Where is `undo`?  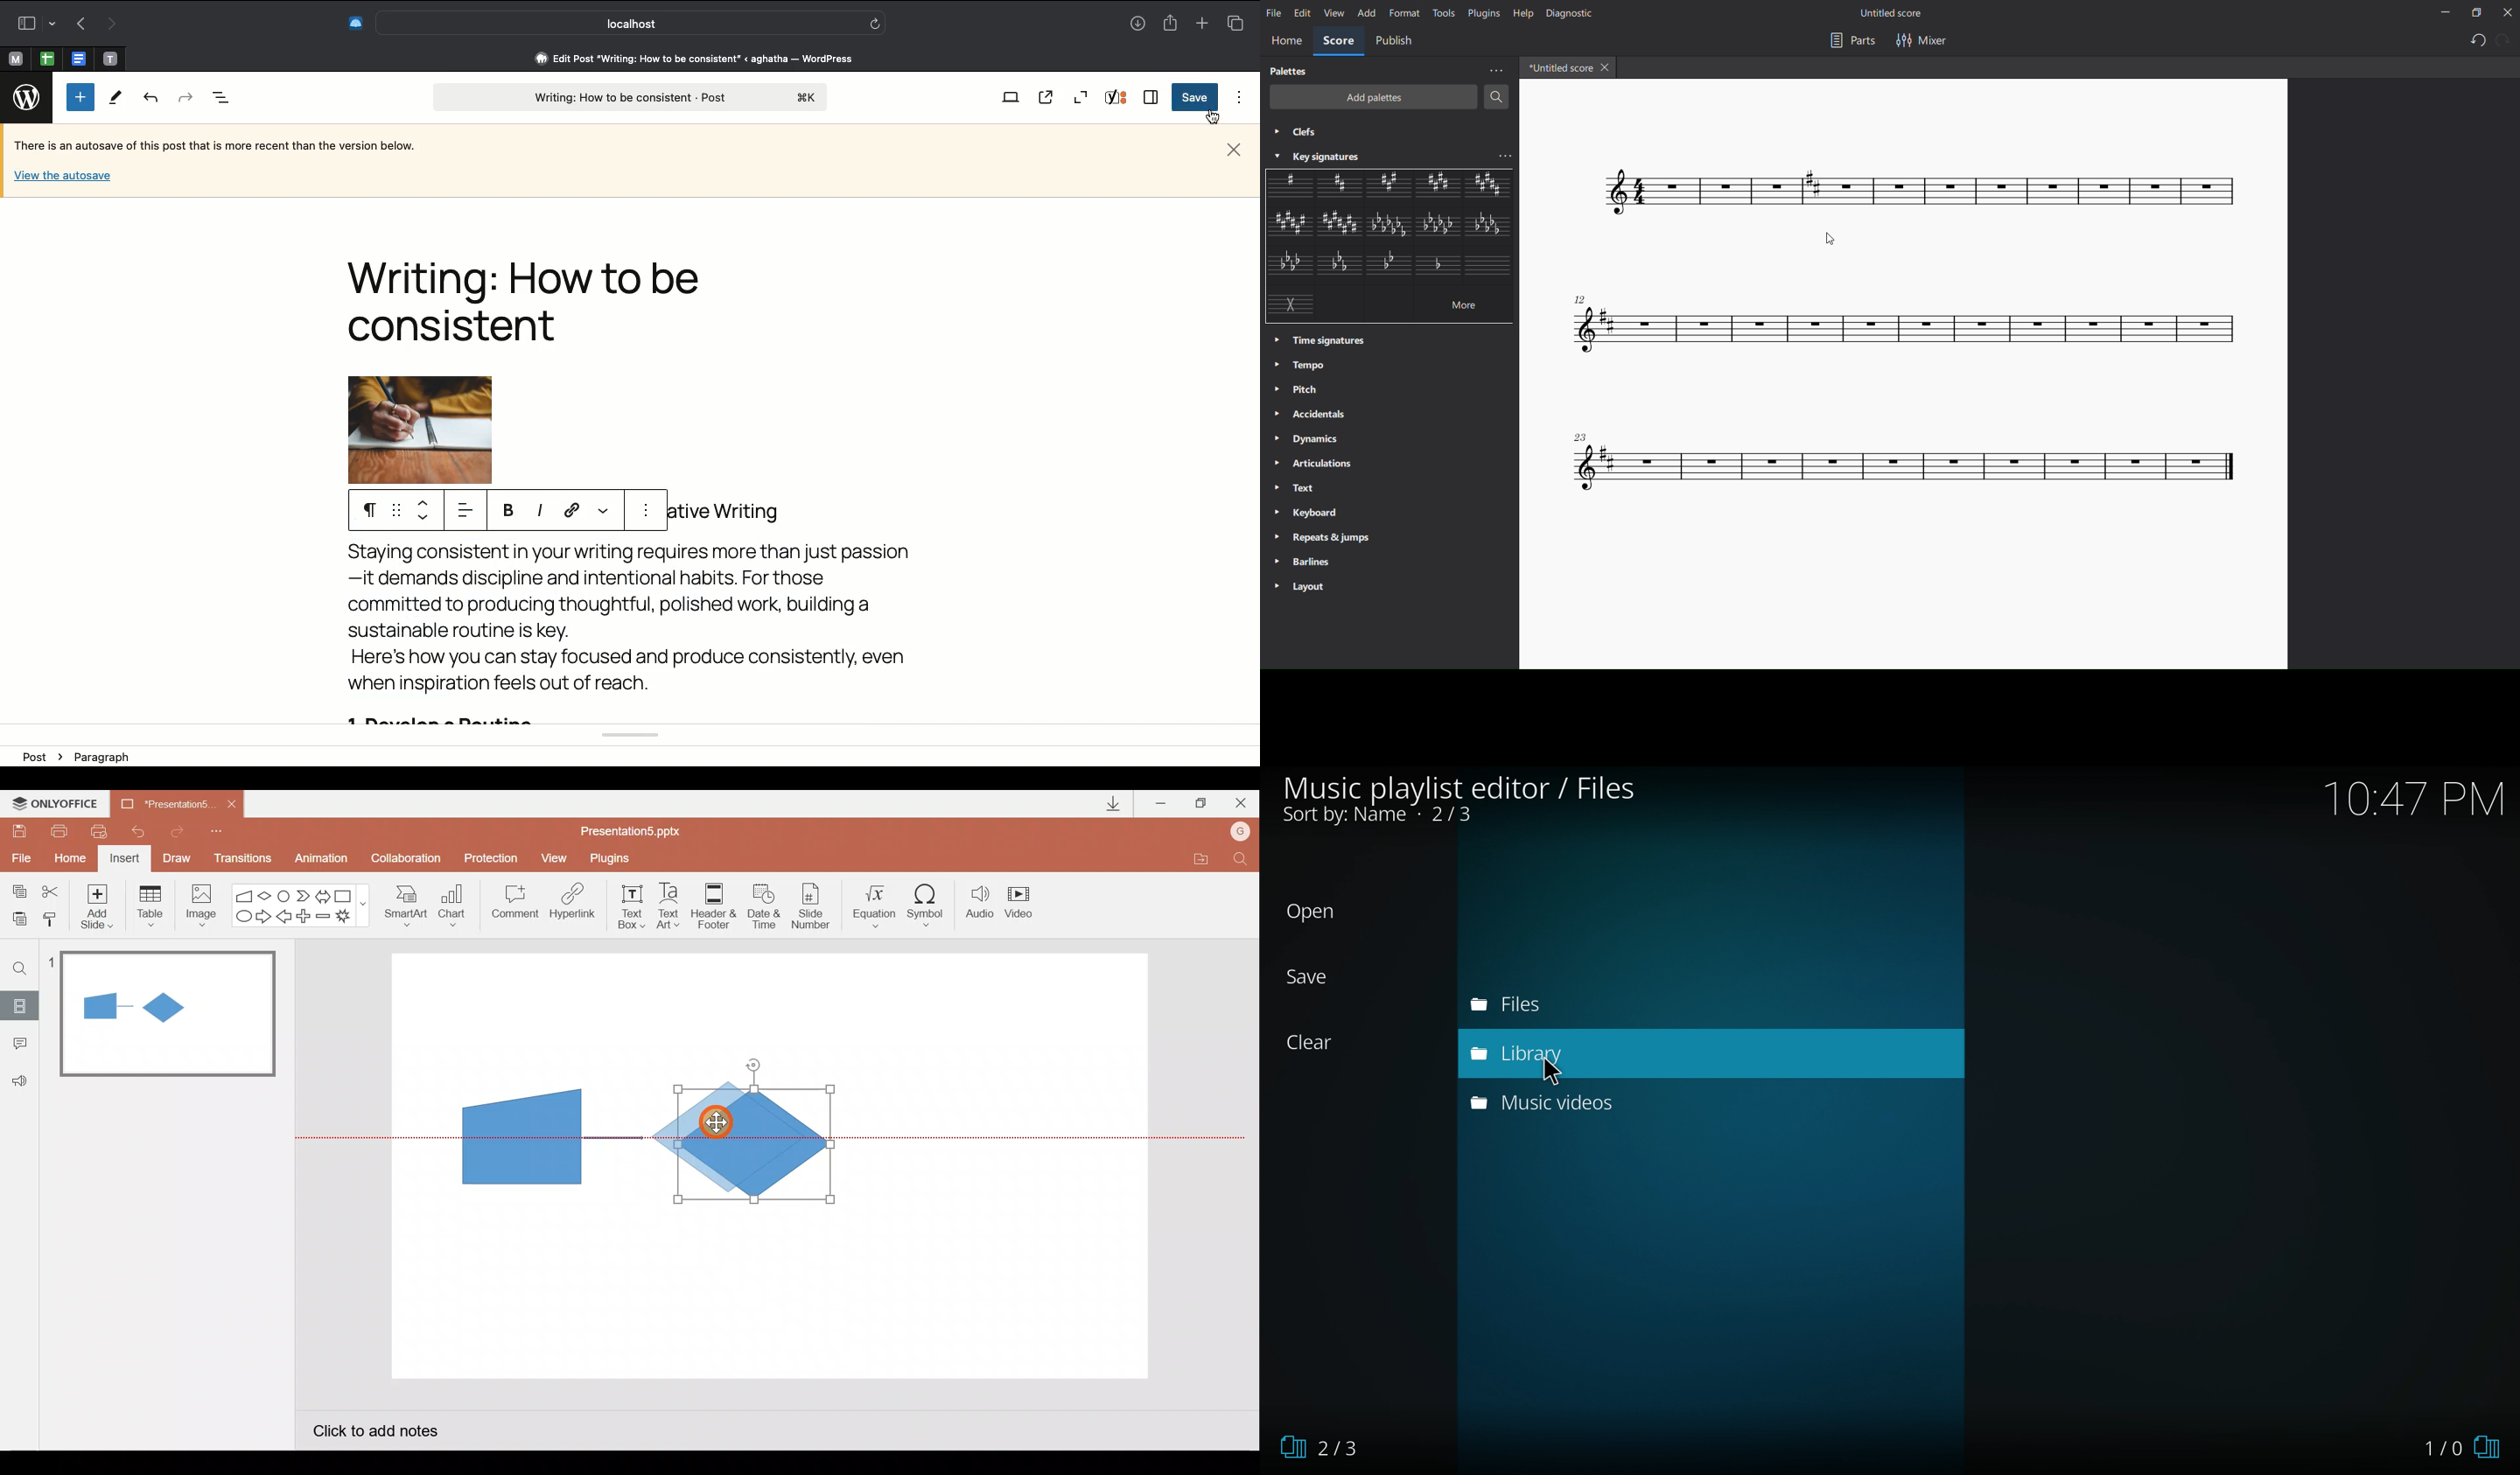
undo is located at coordinates (2475, 41).